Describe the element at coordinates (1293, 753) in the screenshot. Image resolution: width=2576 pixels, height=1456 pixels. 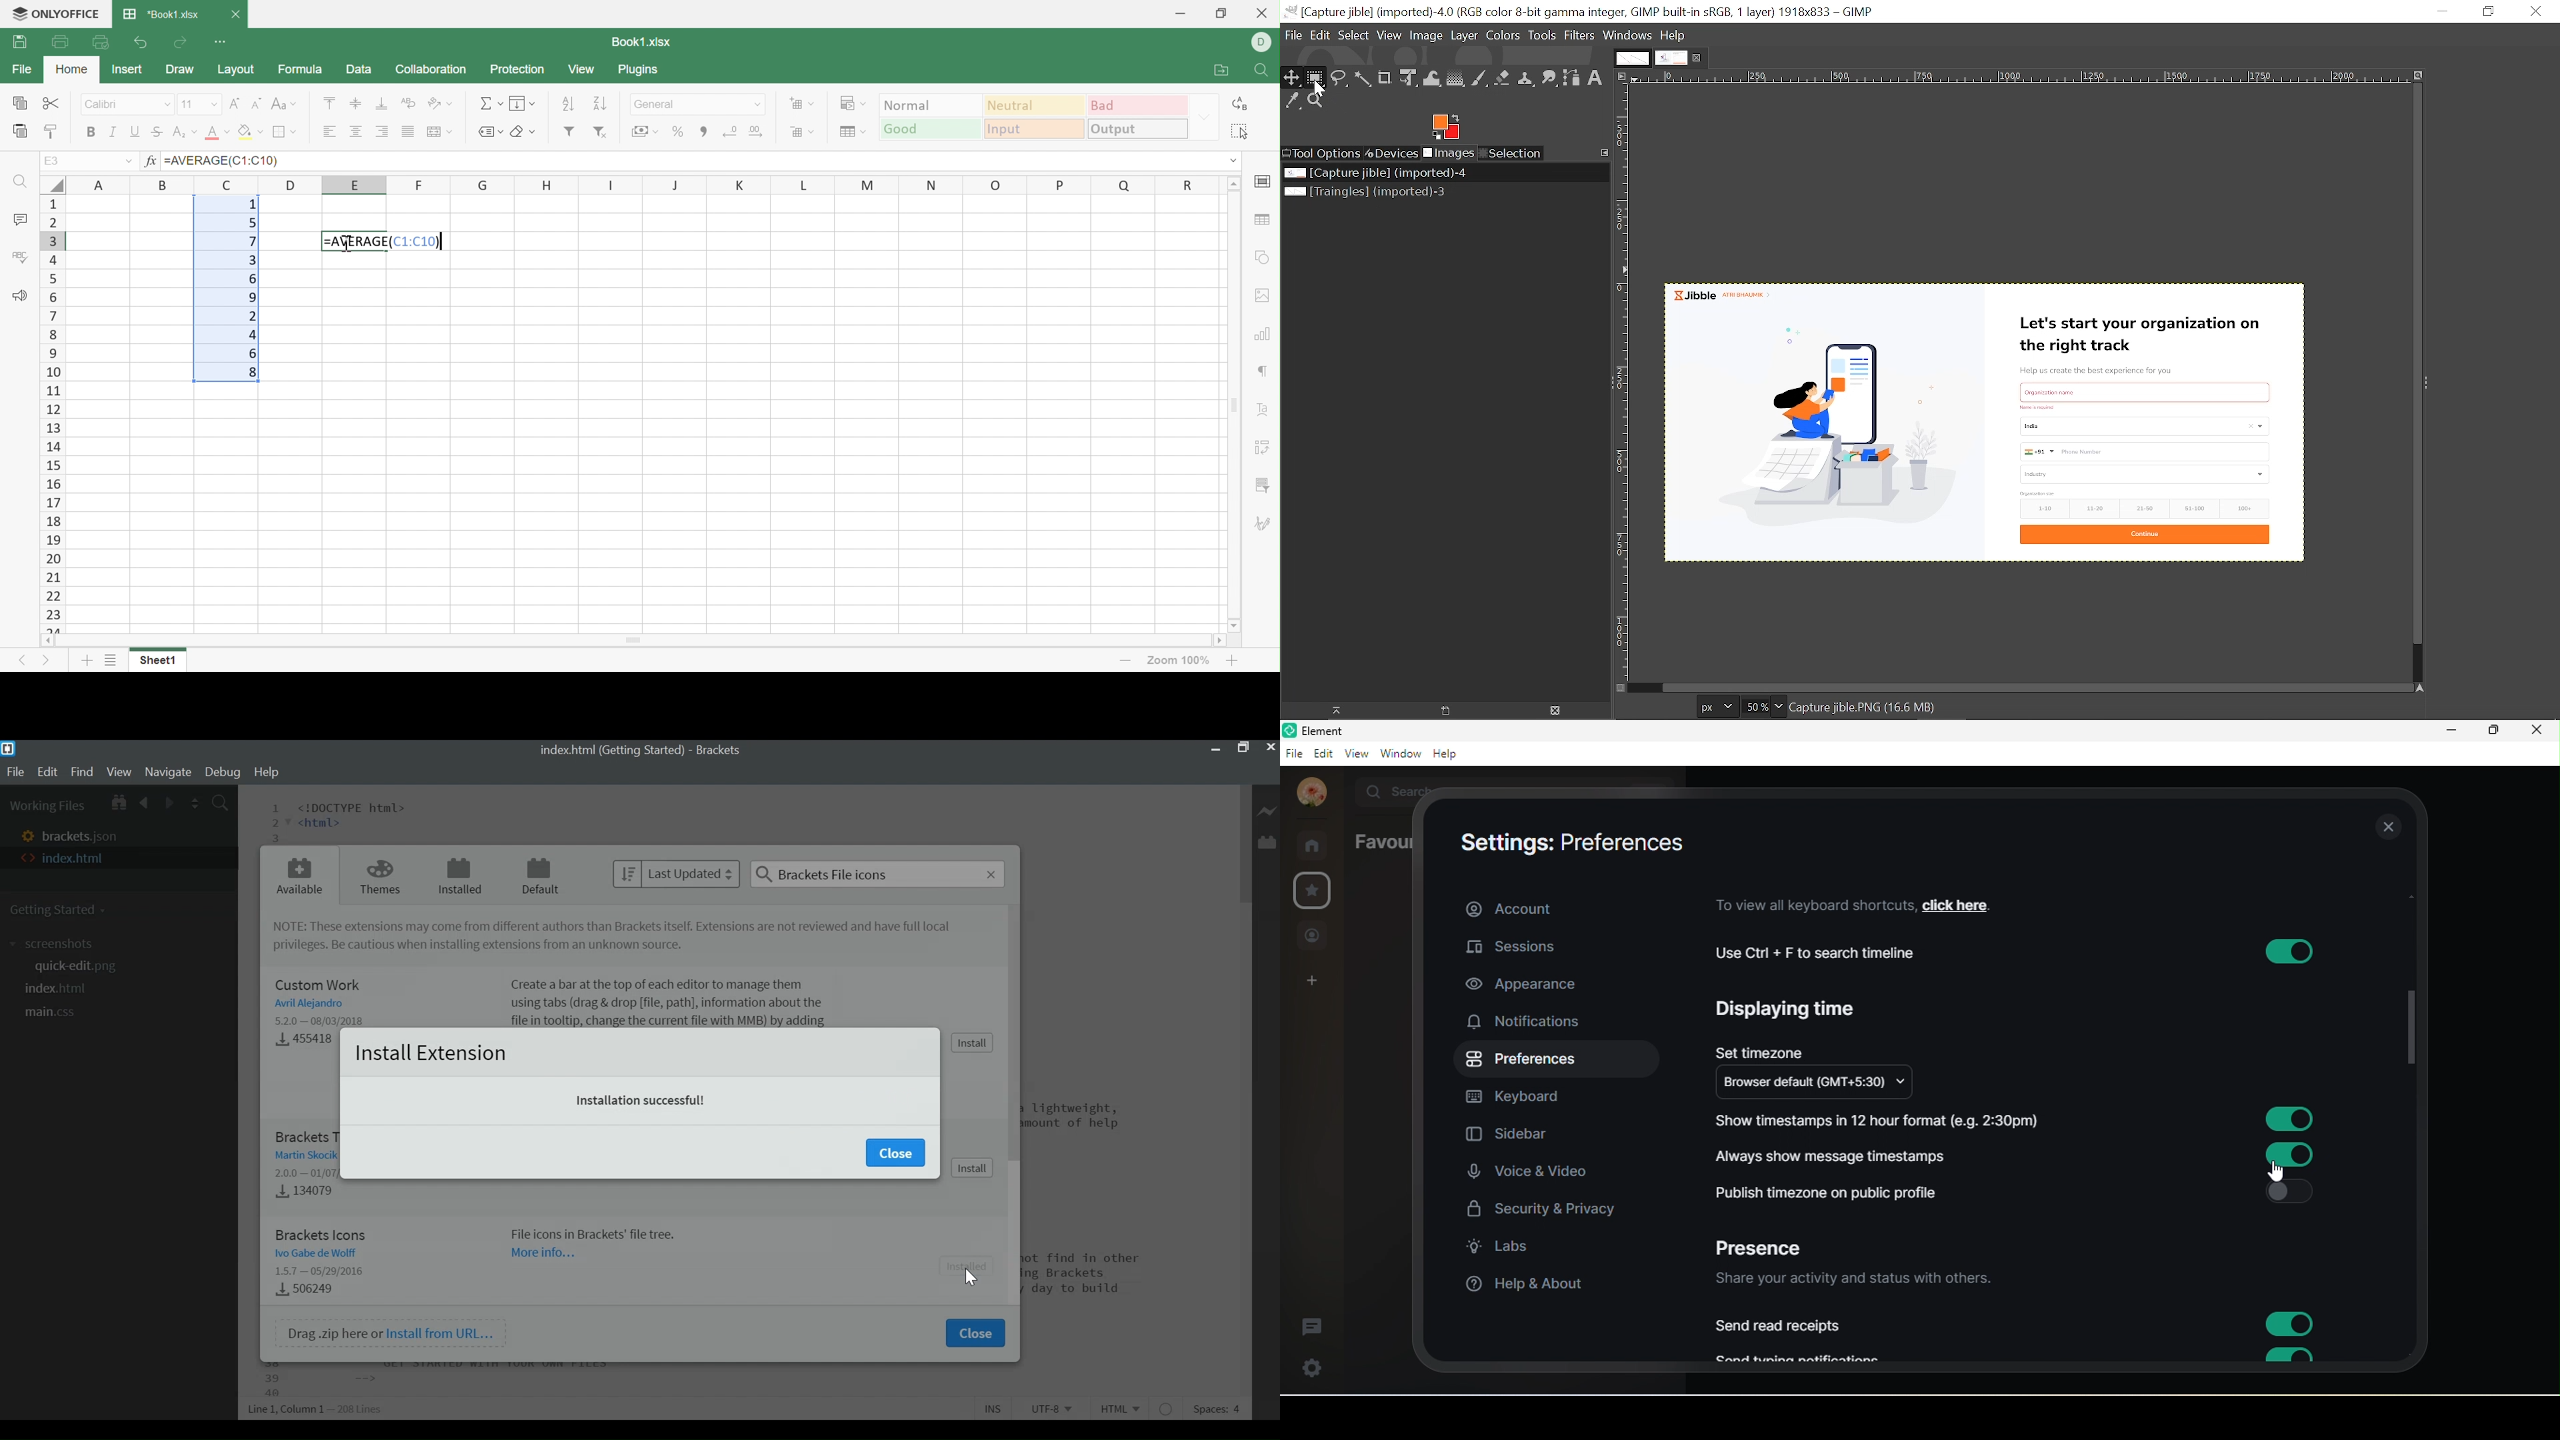
I see `file` at that location.